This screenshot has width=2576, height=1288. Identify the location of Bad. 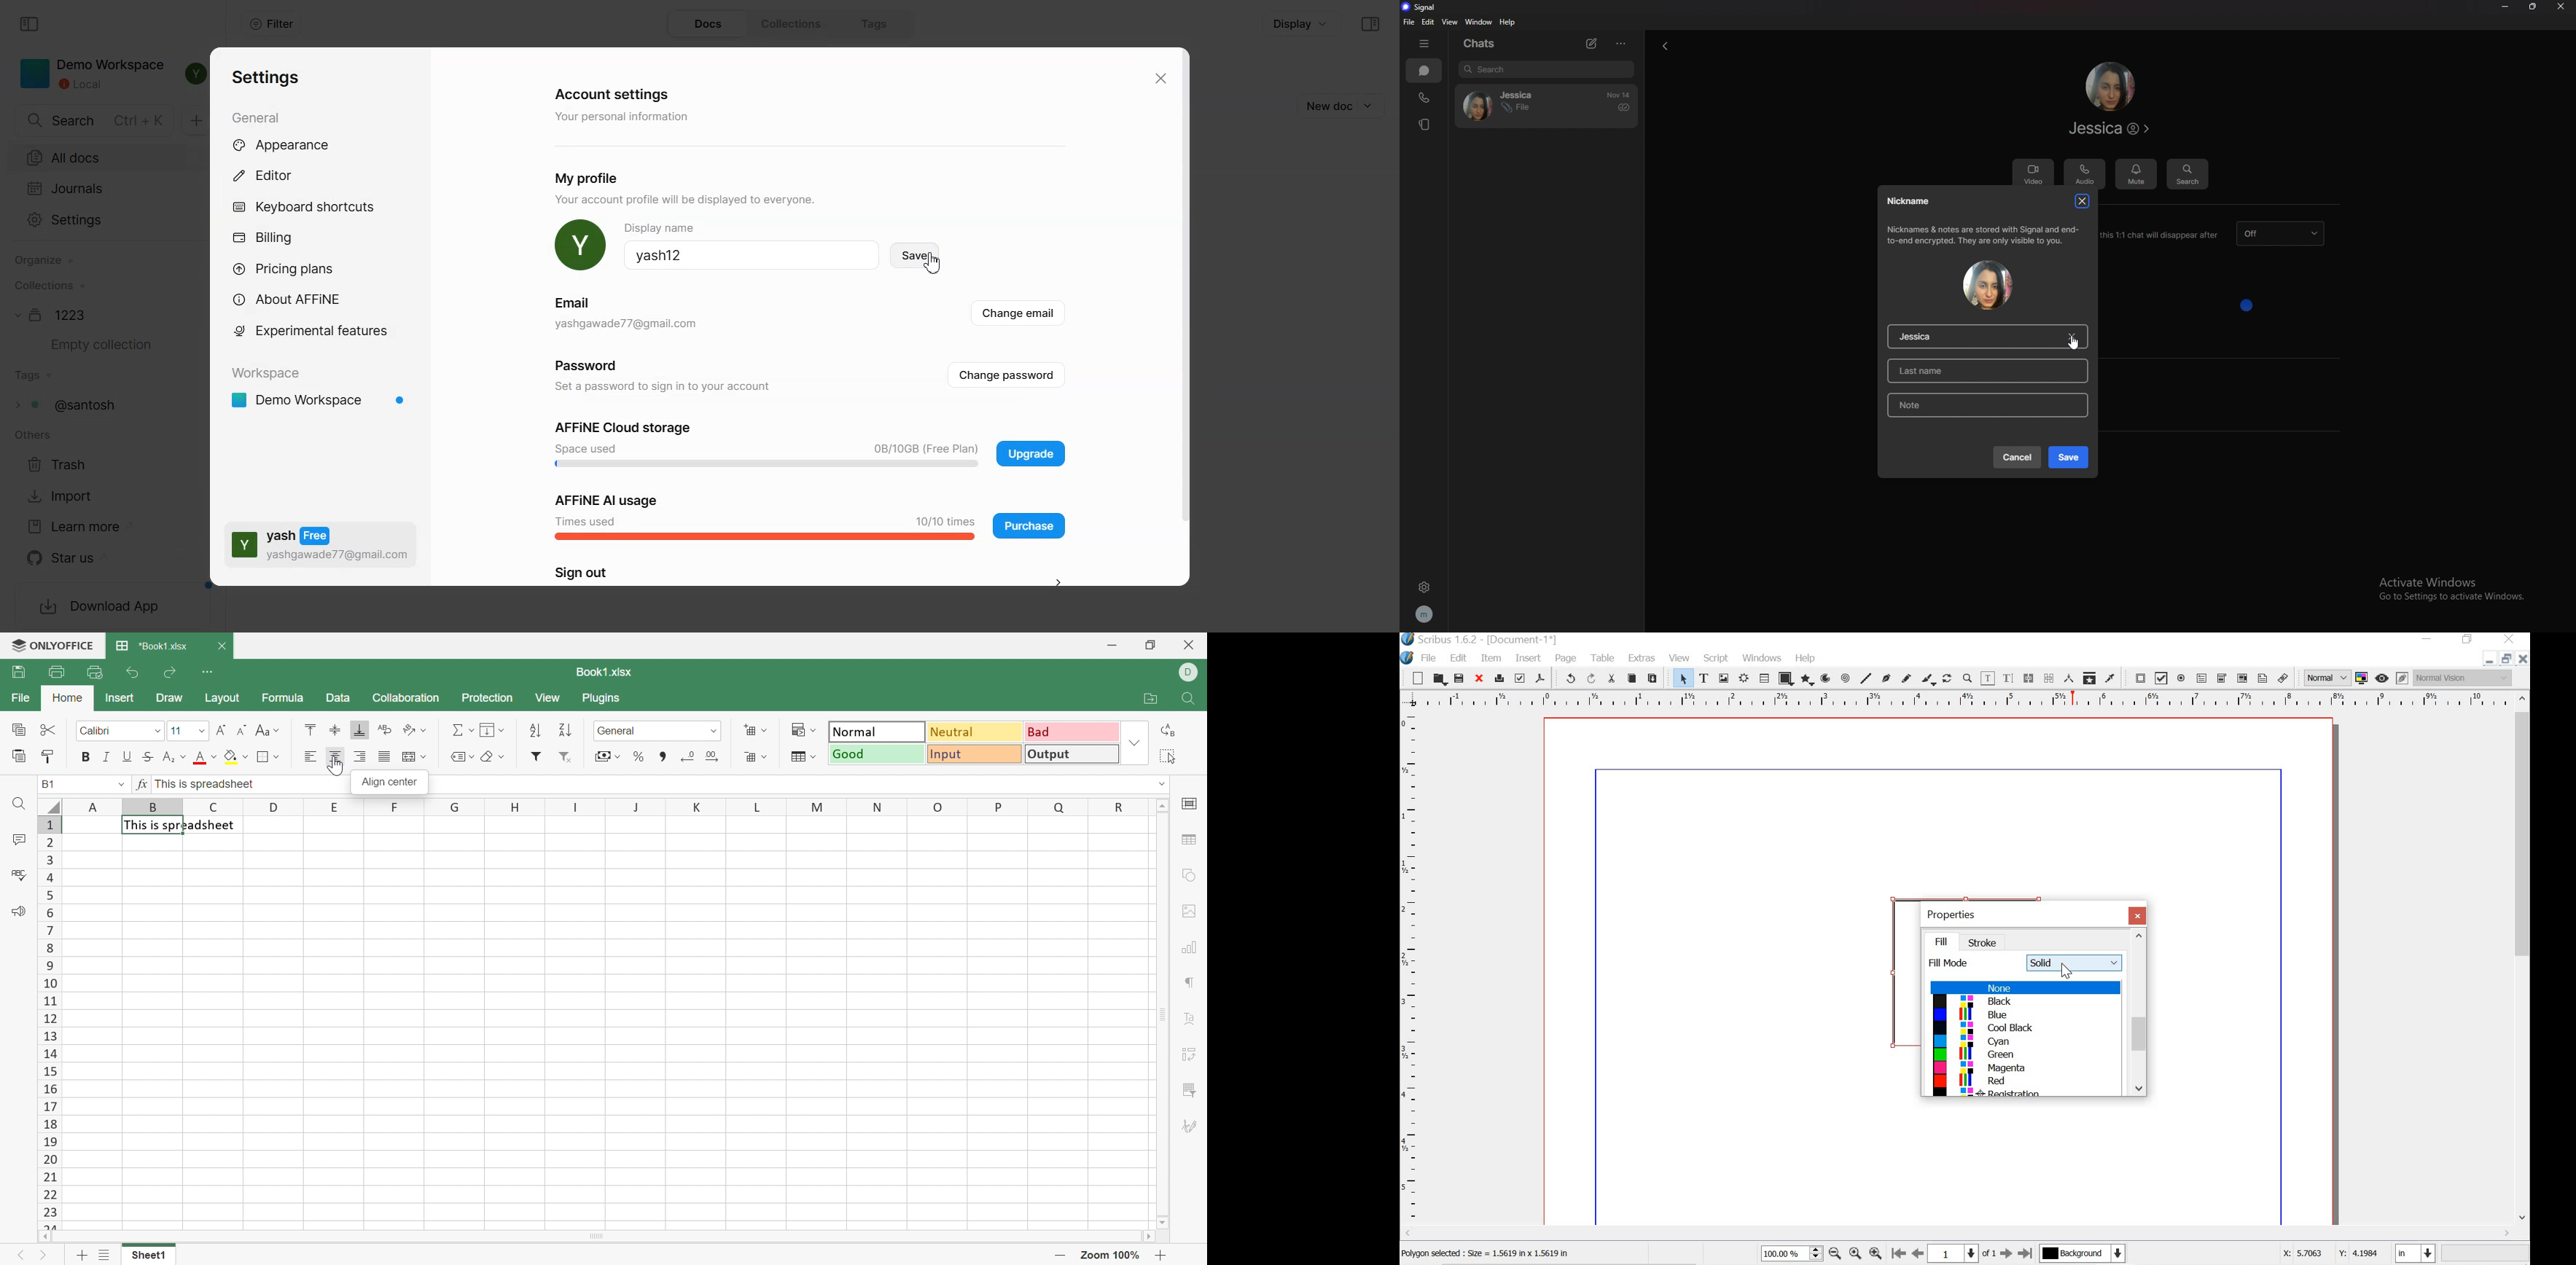
(1074, 732).